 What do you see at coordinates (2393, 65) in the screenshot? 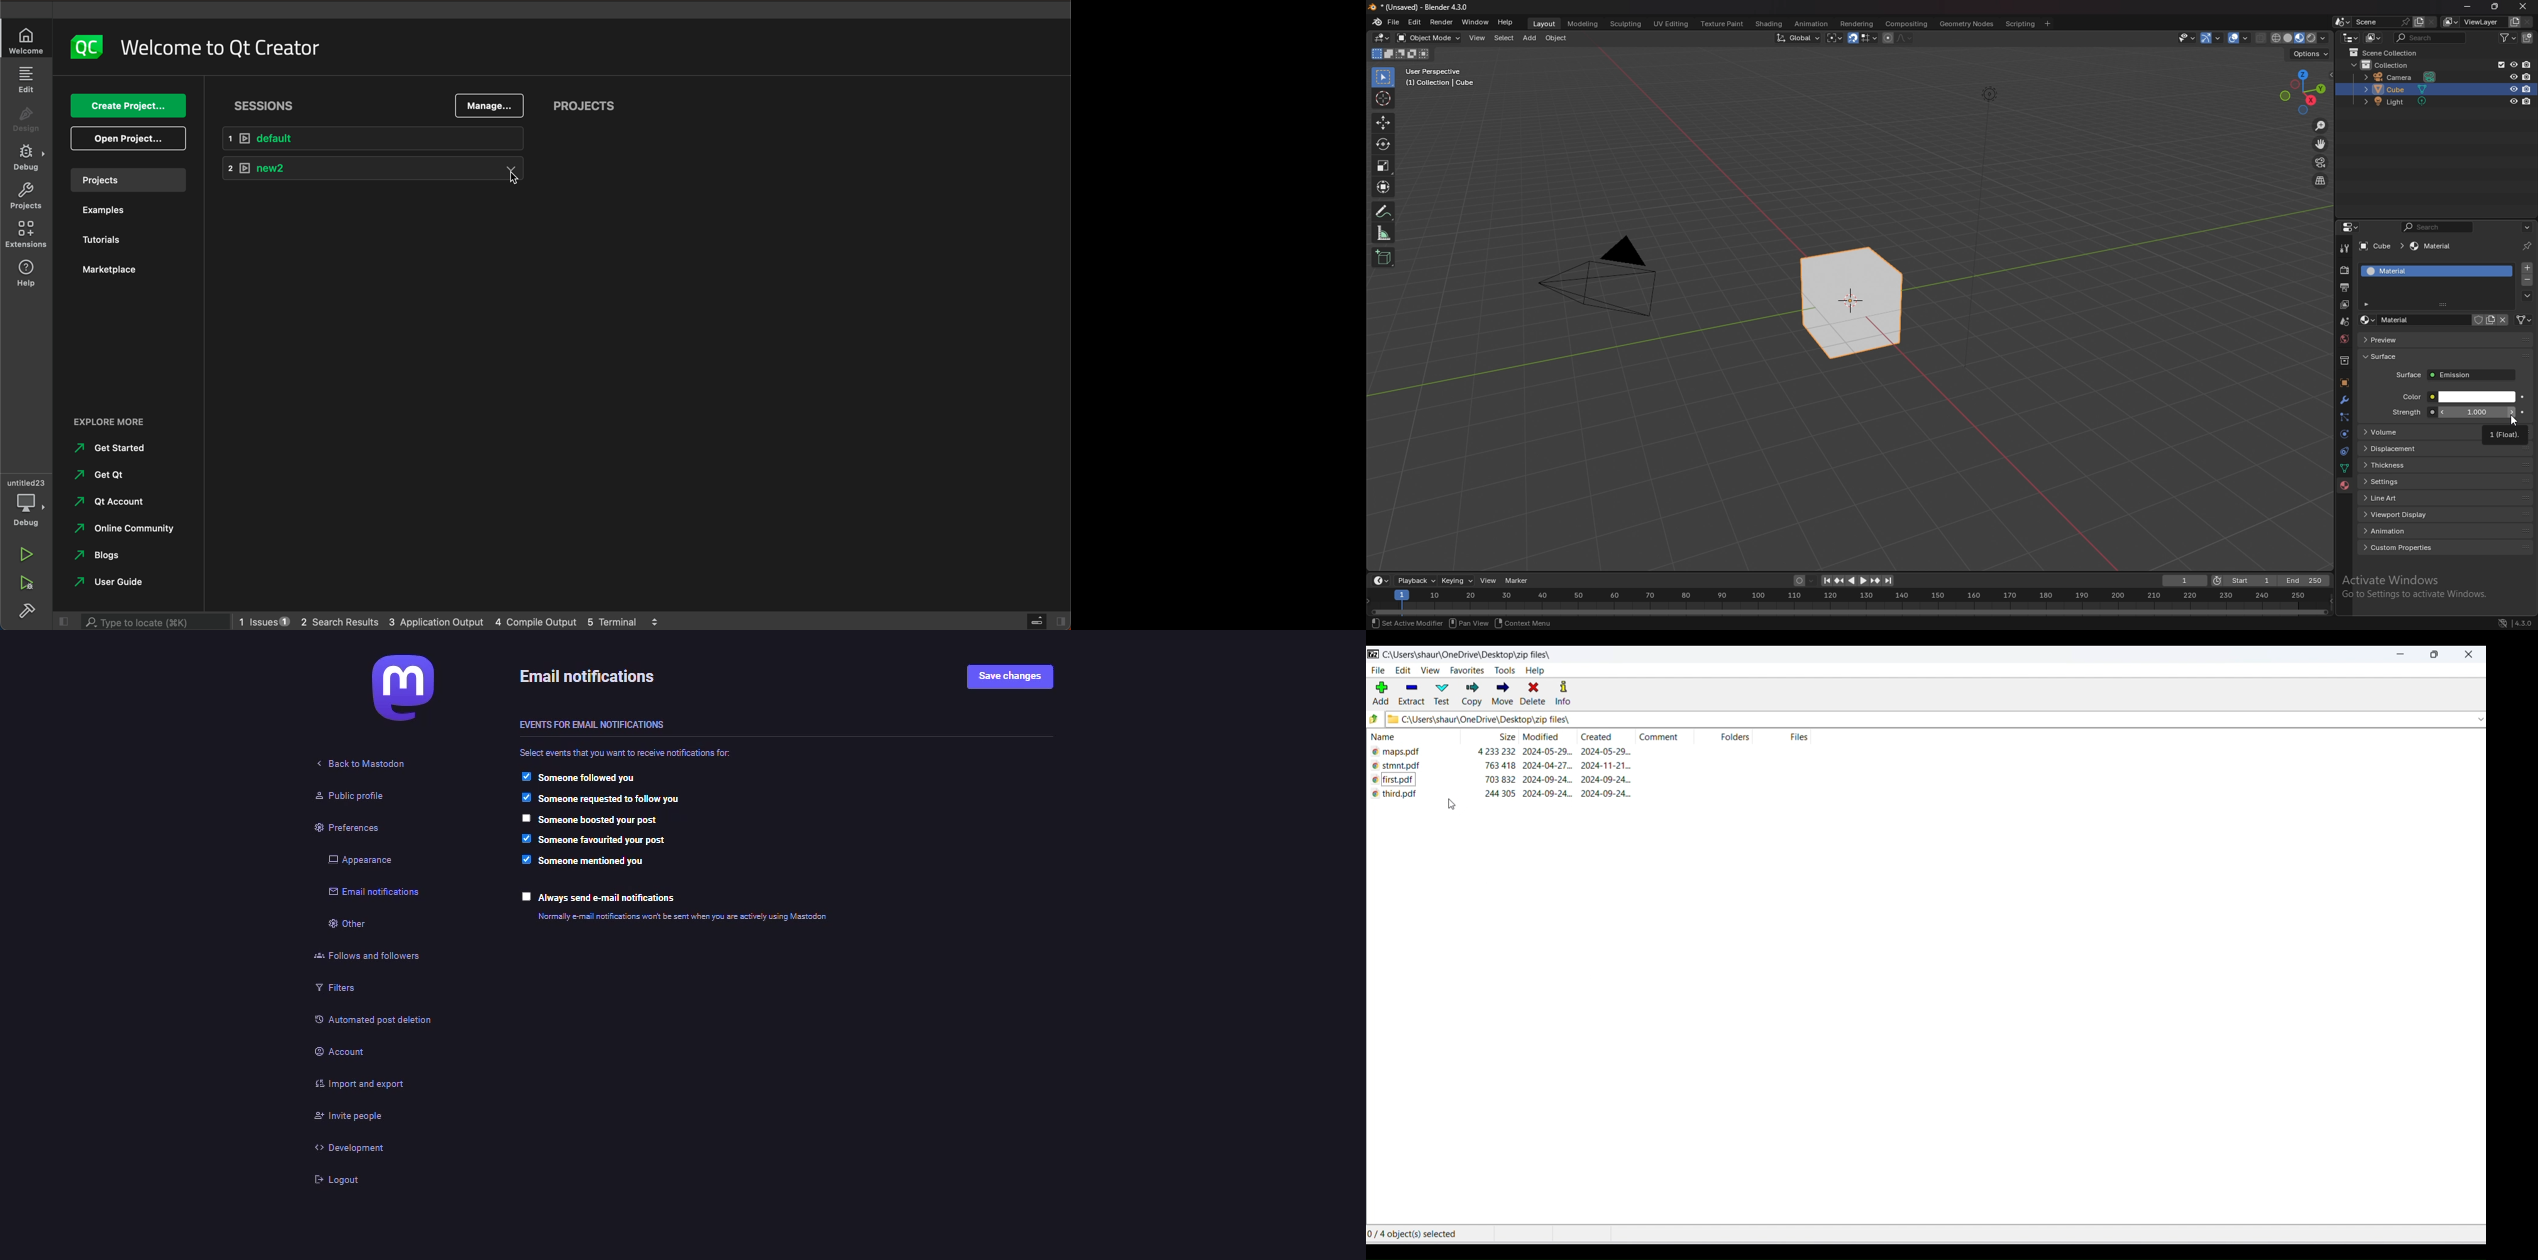
I see `collection` at bounding box center [2393, 65].